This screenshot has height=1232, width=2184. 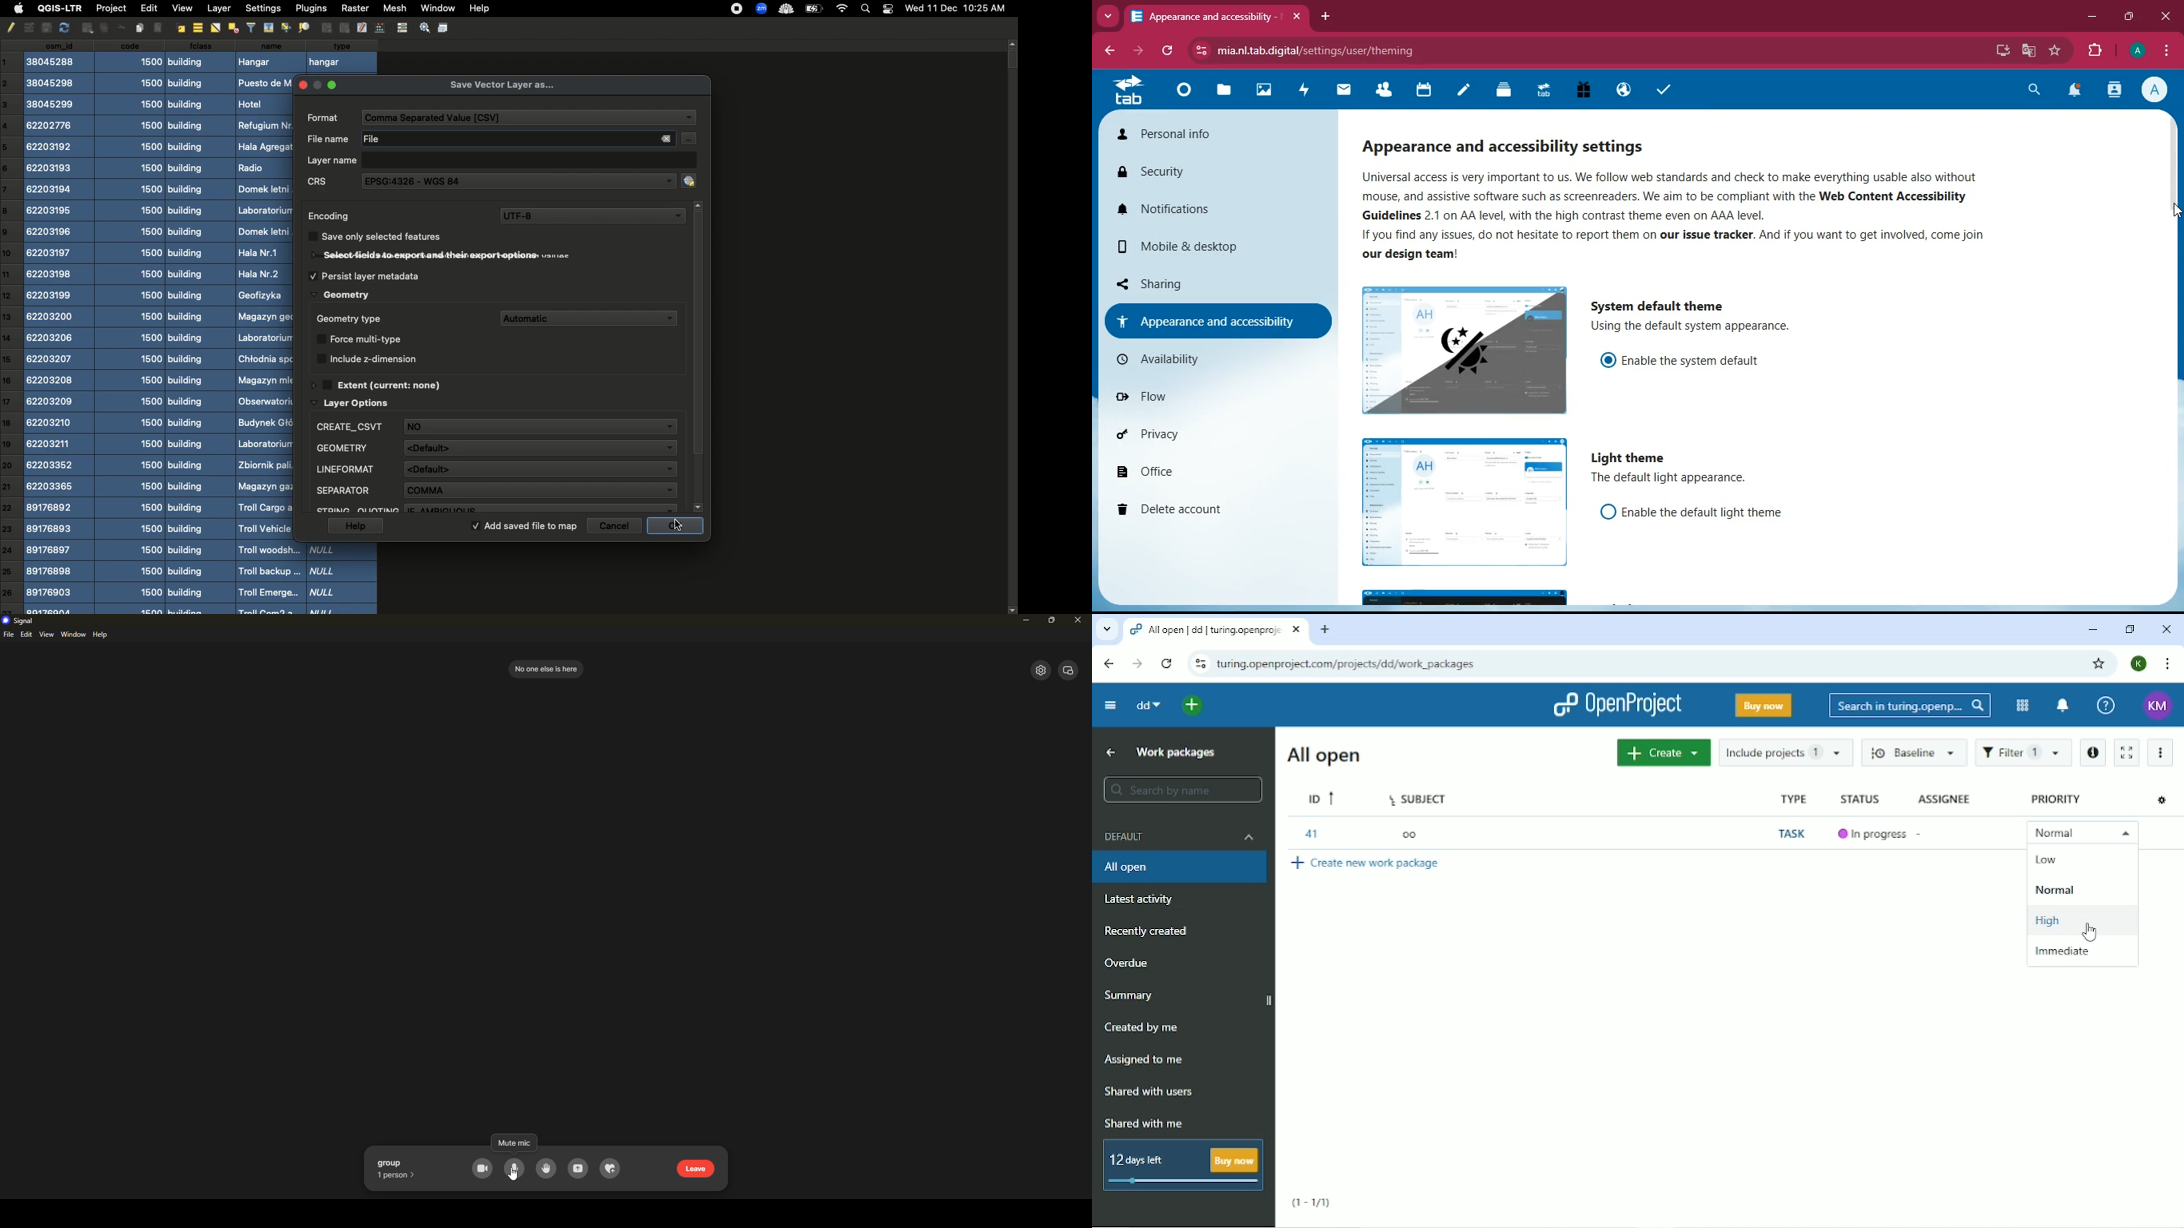 What do you see at coordinates (1696, 327) in the screenshot?
I see `description` at bounding box center [1696, 327].